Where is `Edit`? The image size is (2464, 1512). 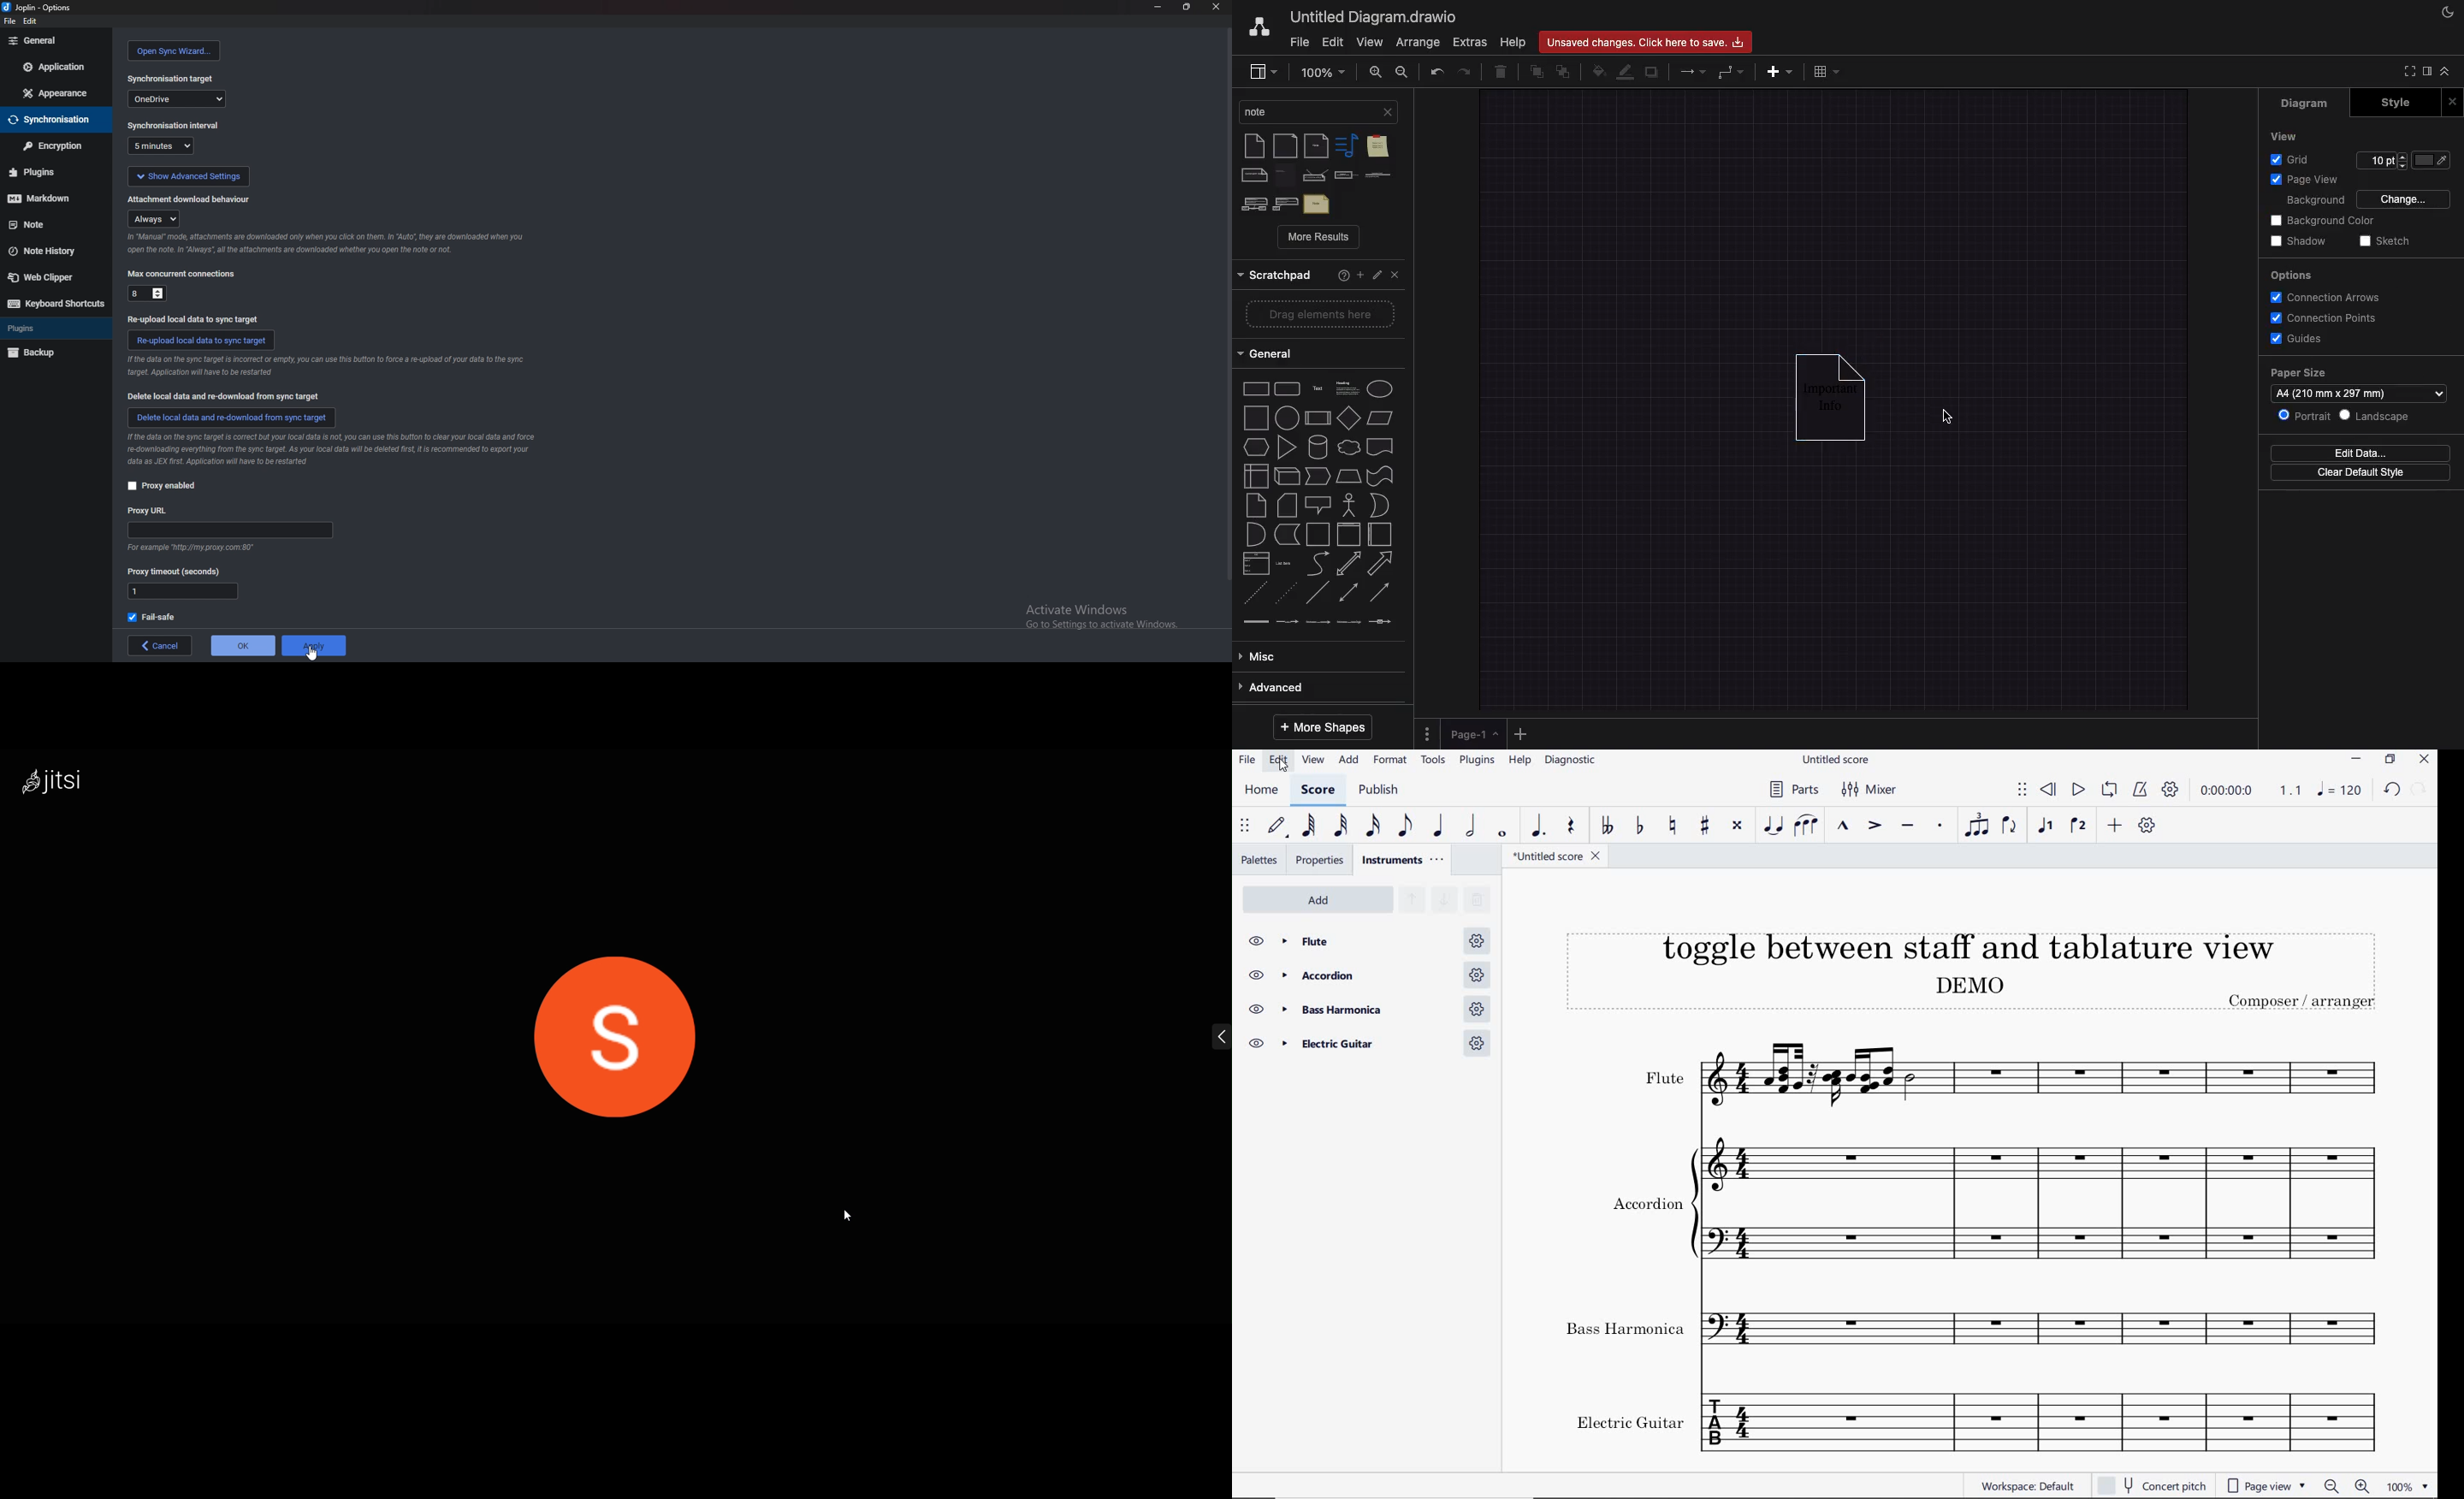
Edit is located at coordinates (1382, 276).